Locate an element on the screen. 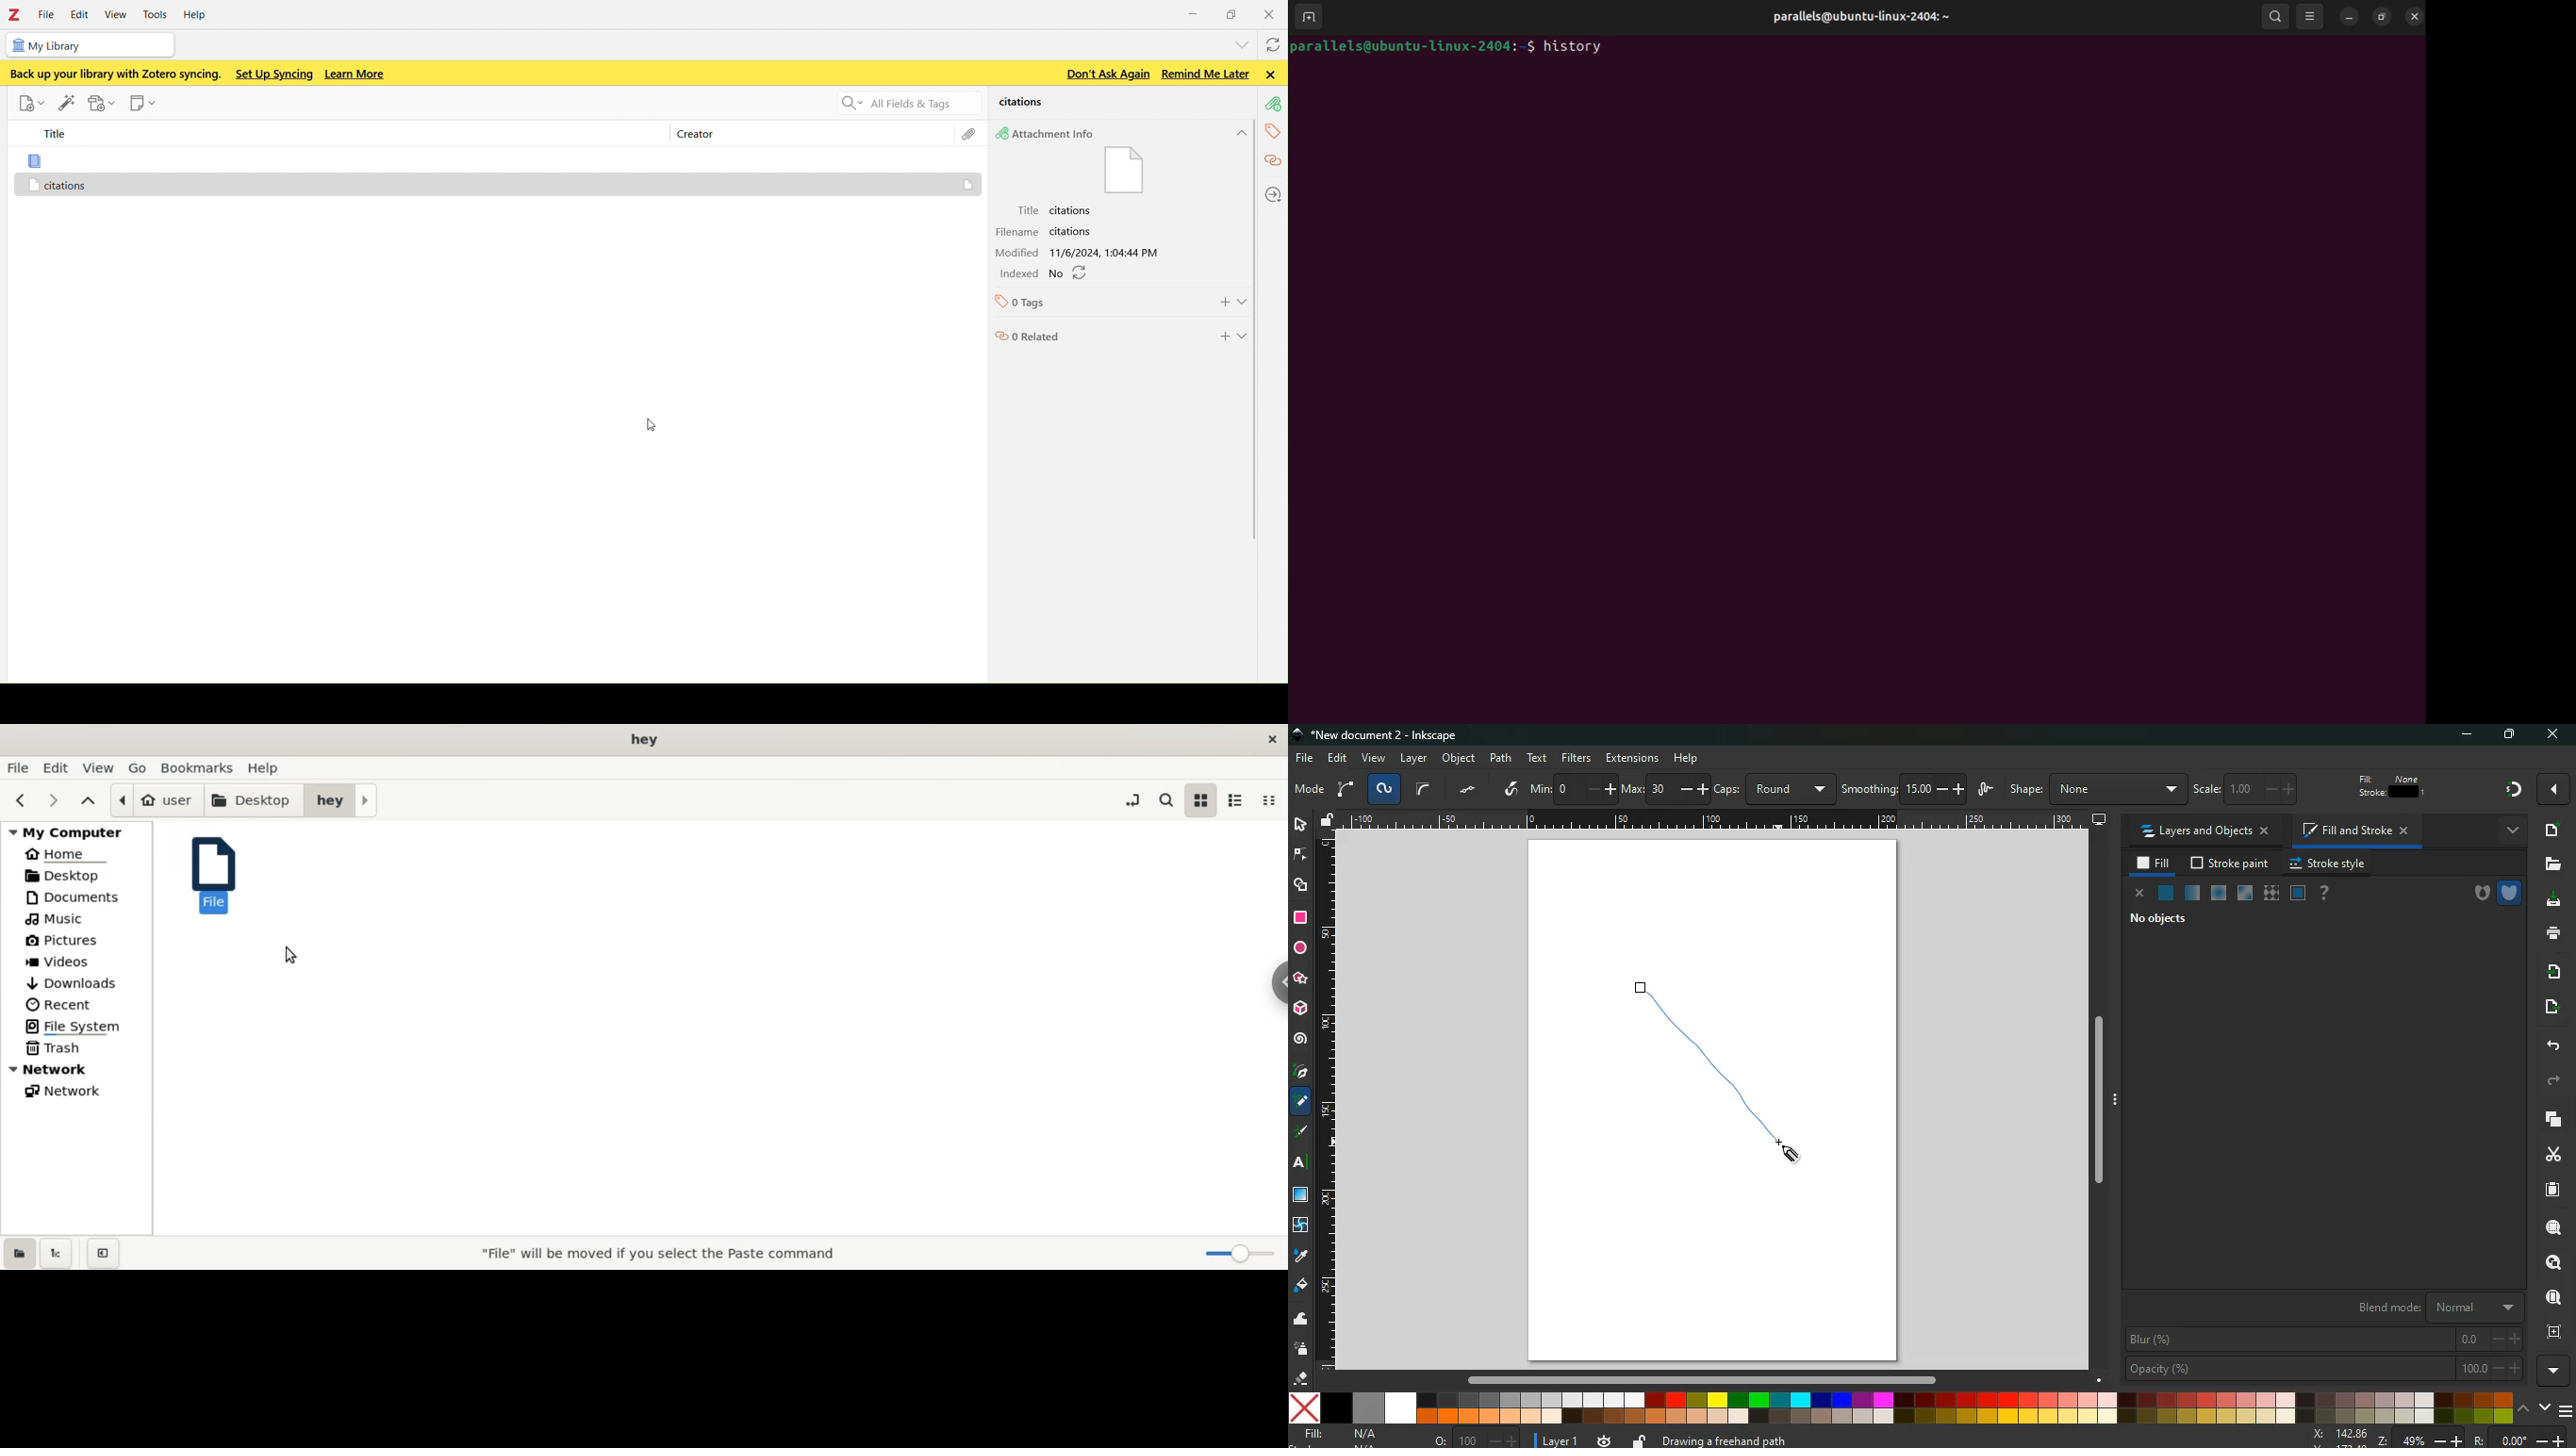  Don't ask again is located at coordinates (1105, 73).